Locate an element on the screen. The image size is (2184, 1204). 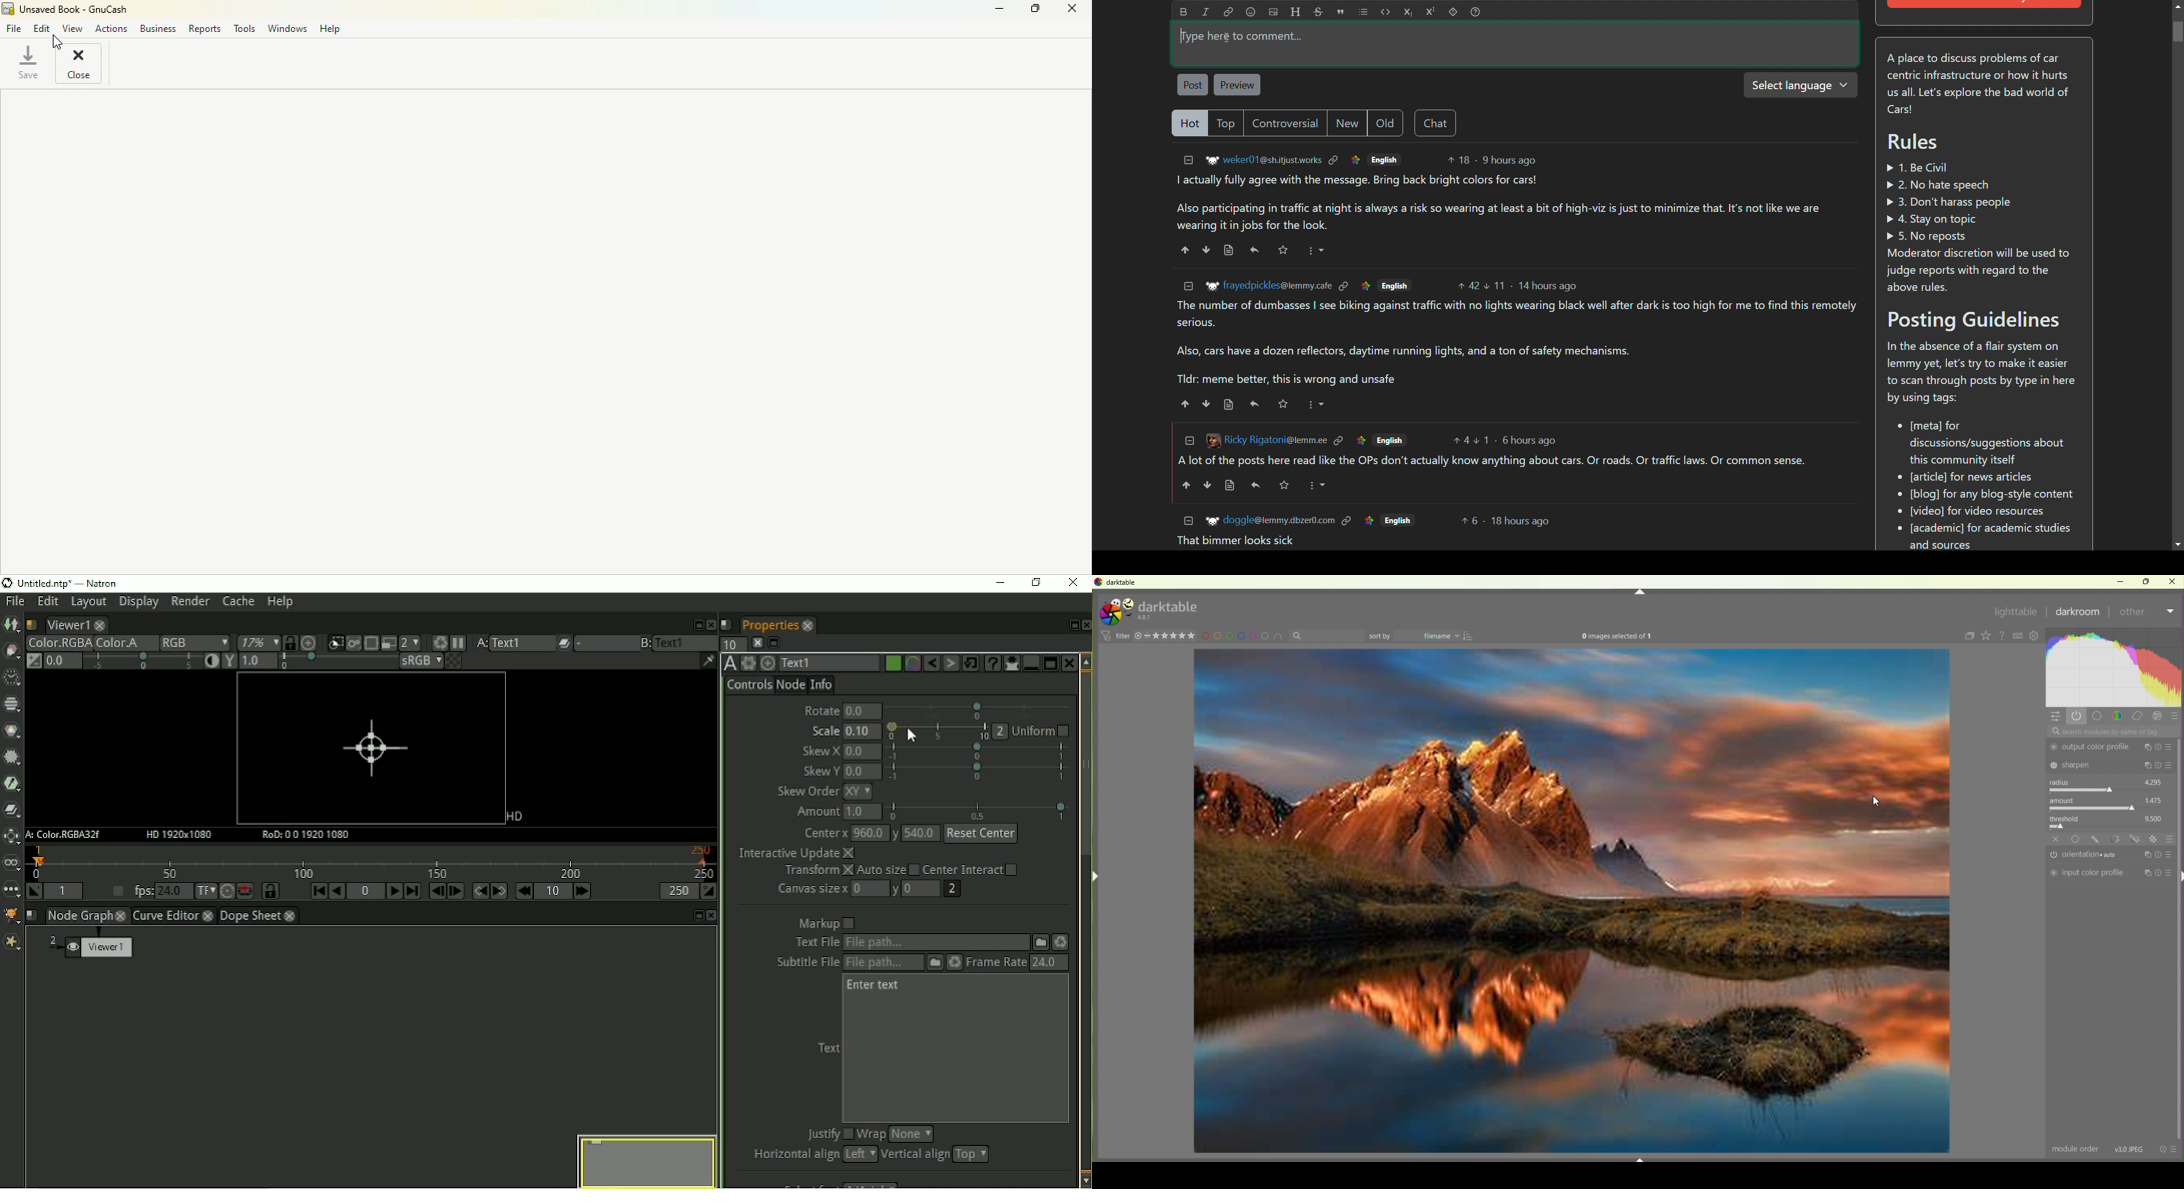
A place to discuss problems of car
centric infrastructure or how it hurts
us all. Let's explore the bad world of
Cars!

Rules

» 1. Be Civil

» 2. No hate speech

» 3. Don't harass people

> 4. Stay on topic

» 5. No reposts

Moderator discretion will be used to
judge reports with regard to the
above rules.

Posting Guidelines
In the absence of a flair system on
lemmy yet, let's try to make it easier
to scan through posts by type in here
by using tags:

* [meta] for
discussions/suggestions about
this community itself

eo [article] for news articles

[blog] for any blog-style content

* [video] for video resources

* [academic] for academic studies
and sources is located at coordinates (1983, 298).